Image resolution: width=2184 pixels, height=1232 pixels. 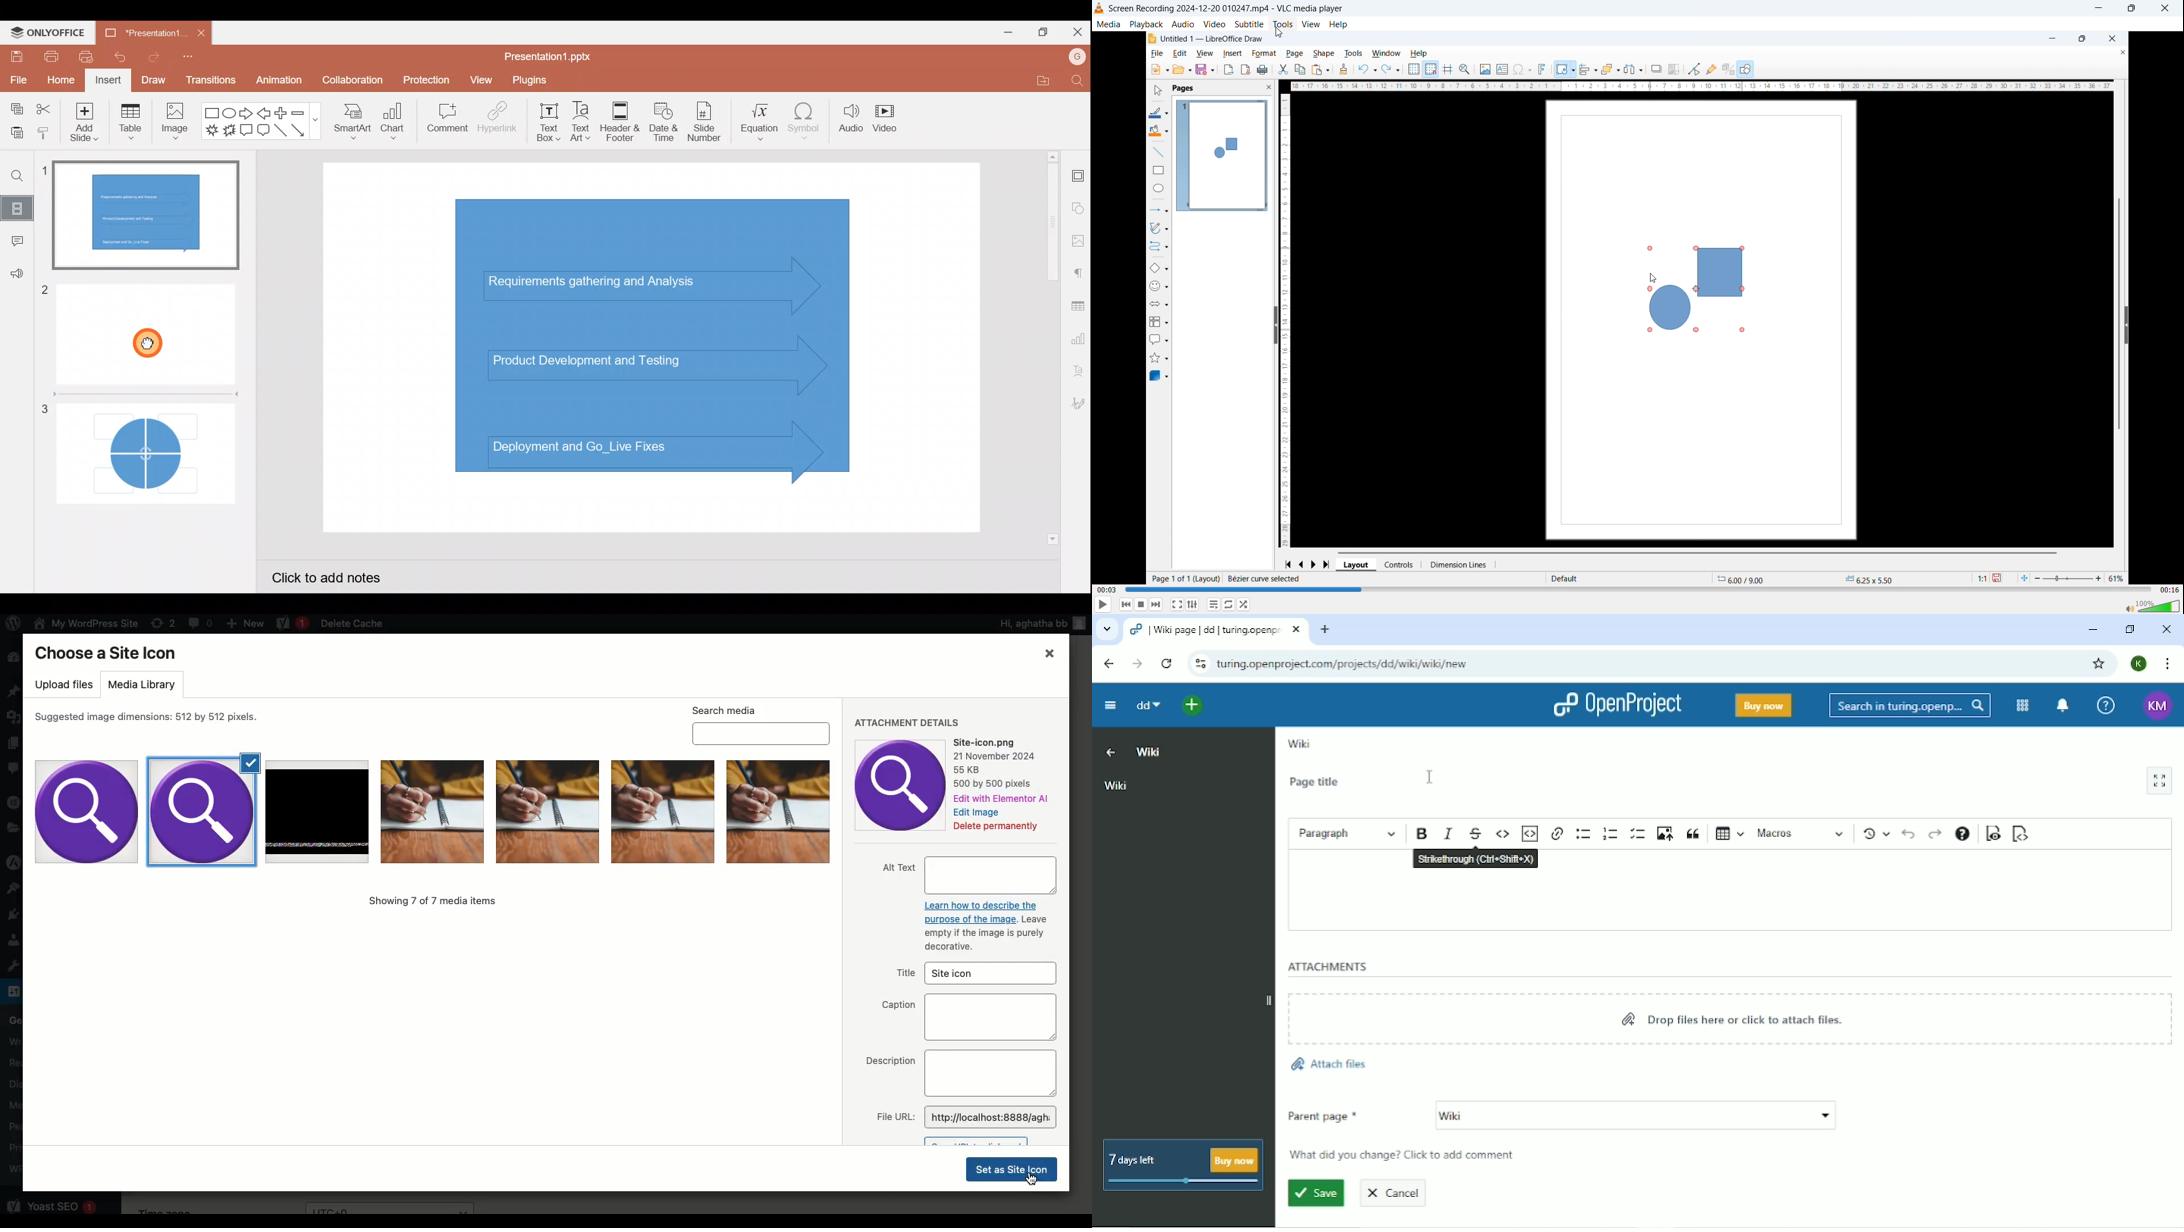 I want to click on Left arrow, so click(x=263, y=114).